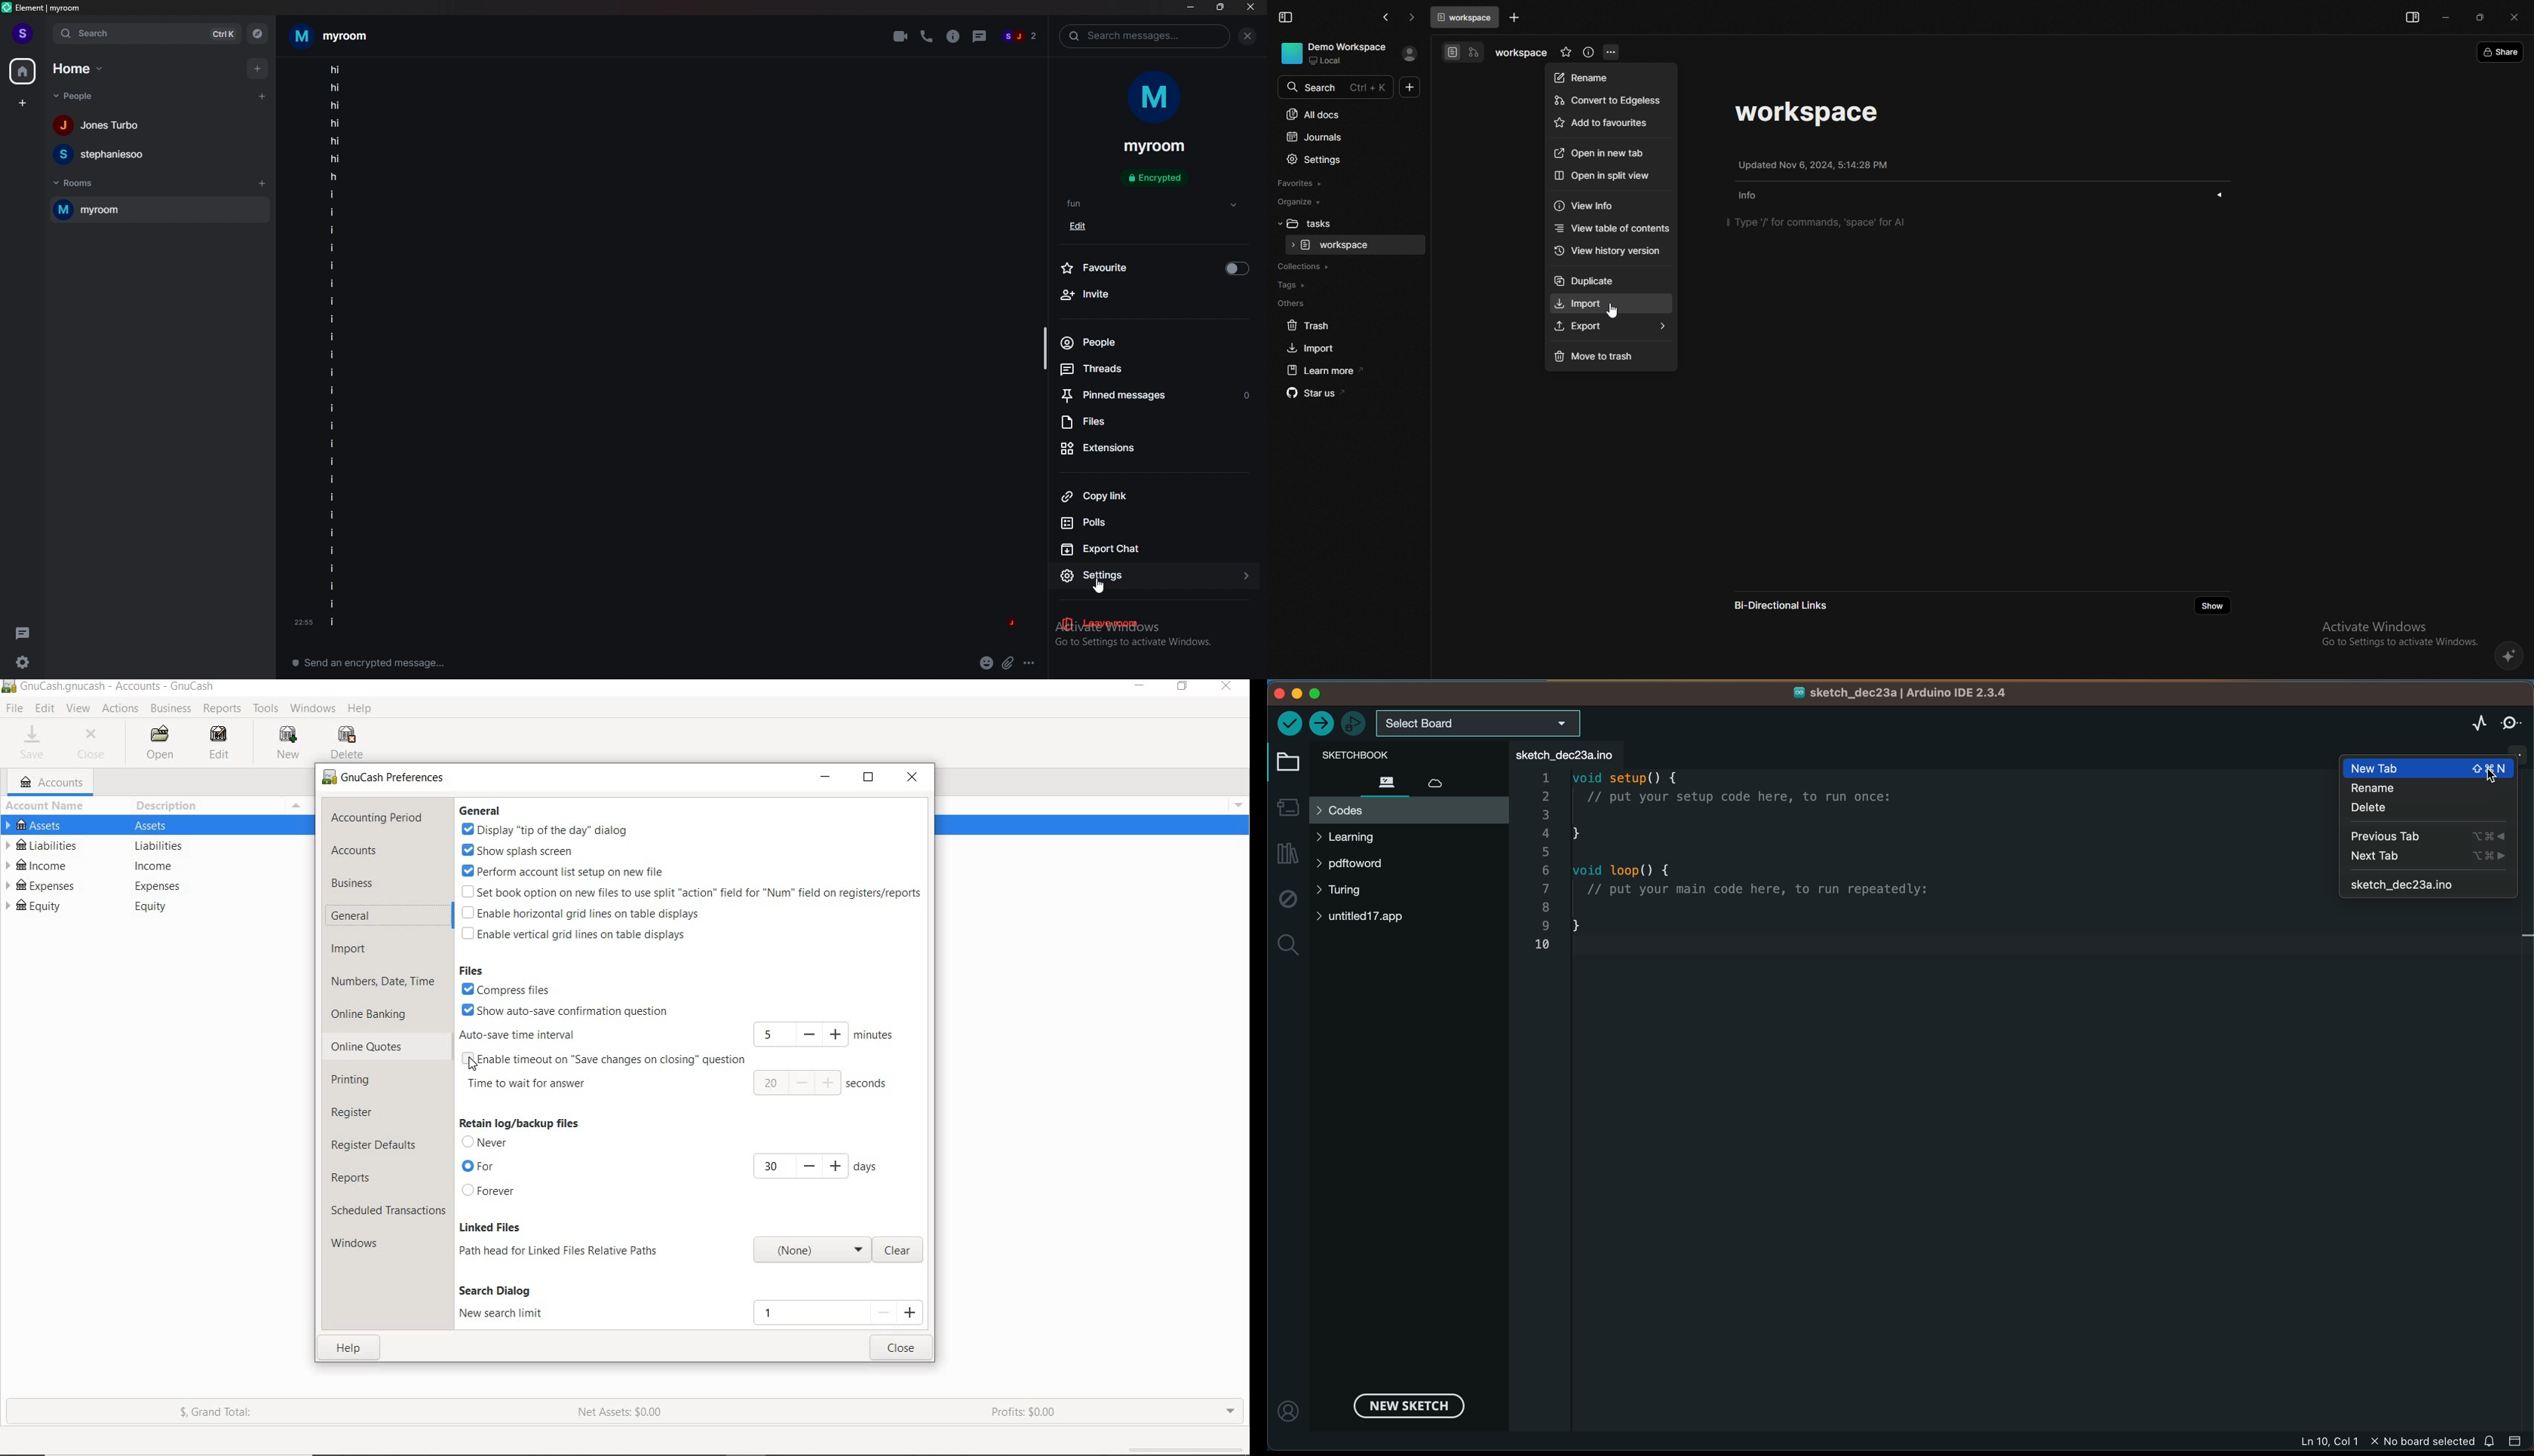 This screenshot has height=1456, width=2548. I want to click on RESTORE DOWN, so click(868, 778).